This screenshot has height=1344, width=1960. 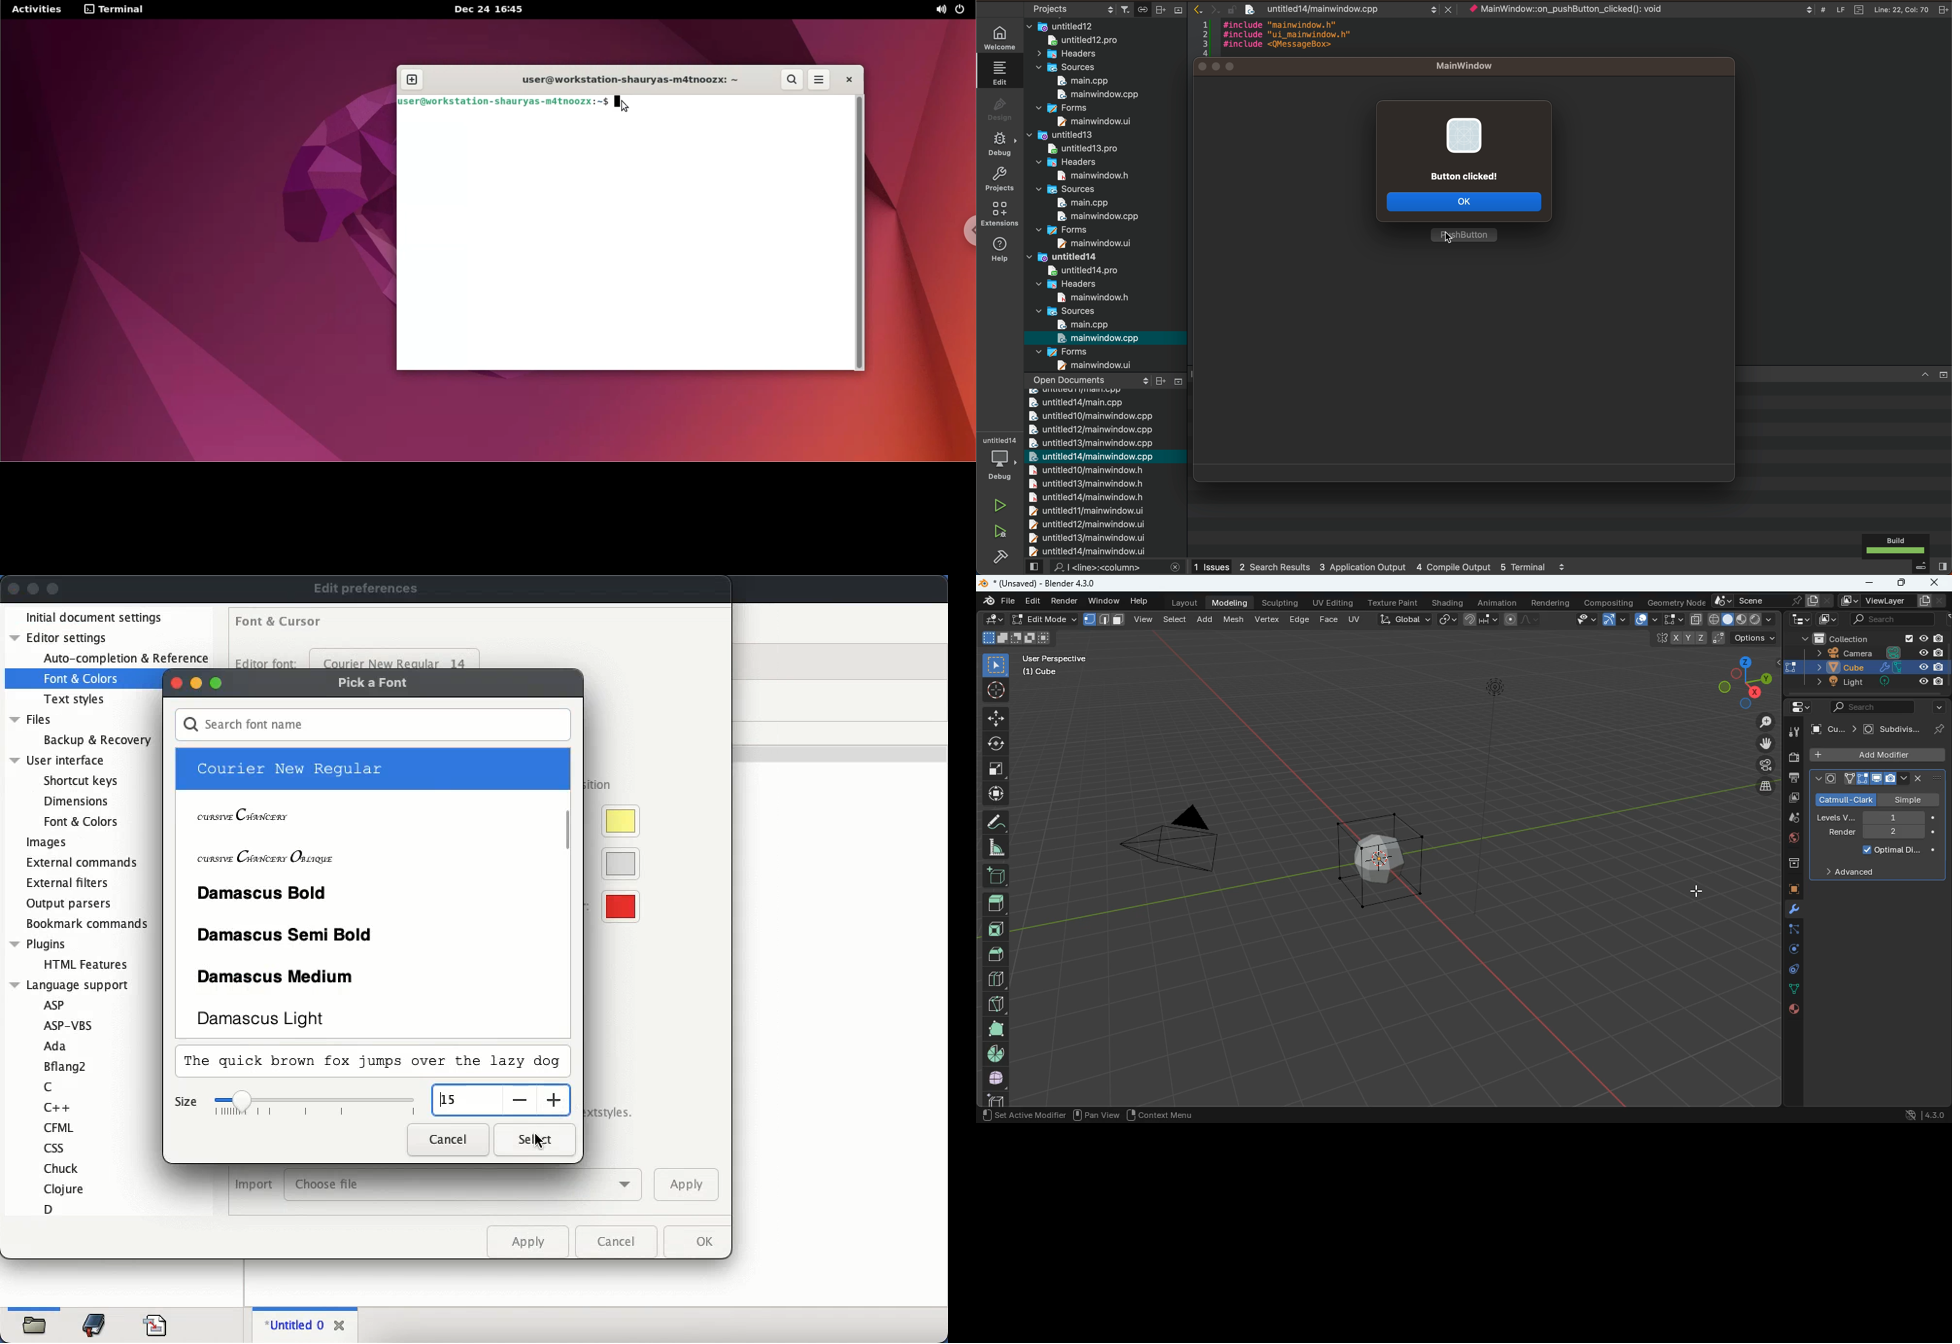 What do you see at coordinates (186, 1103) in the screenshot?
I see `size` at bounding box center [186, 1103].